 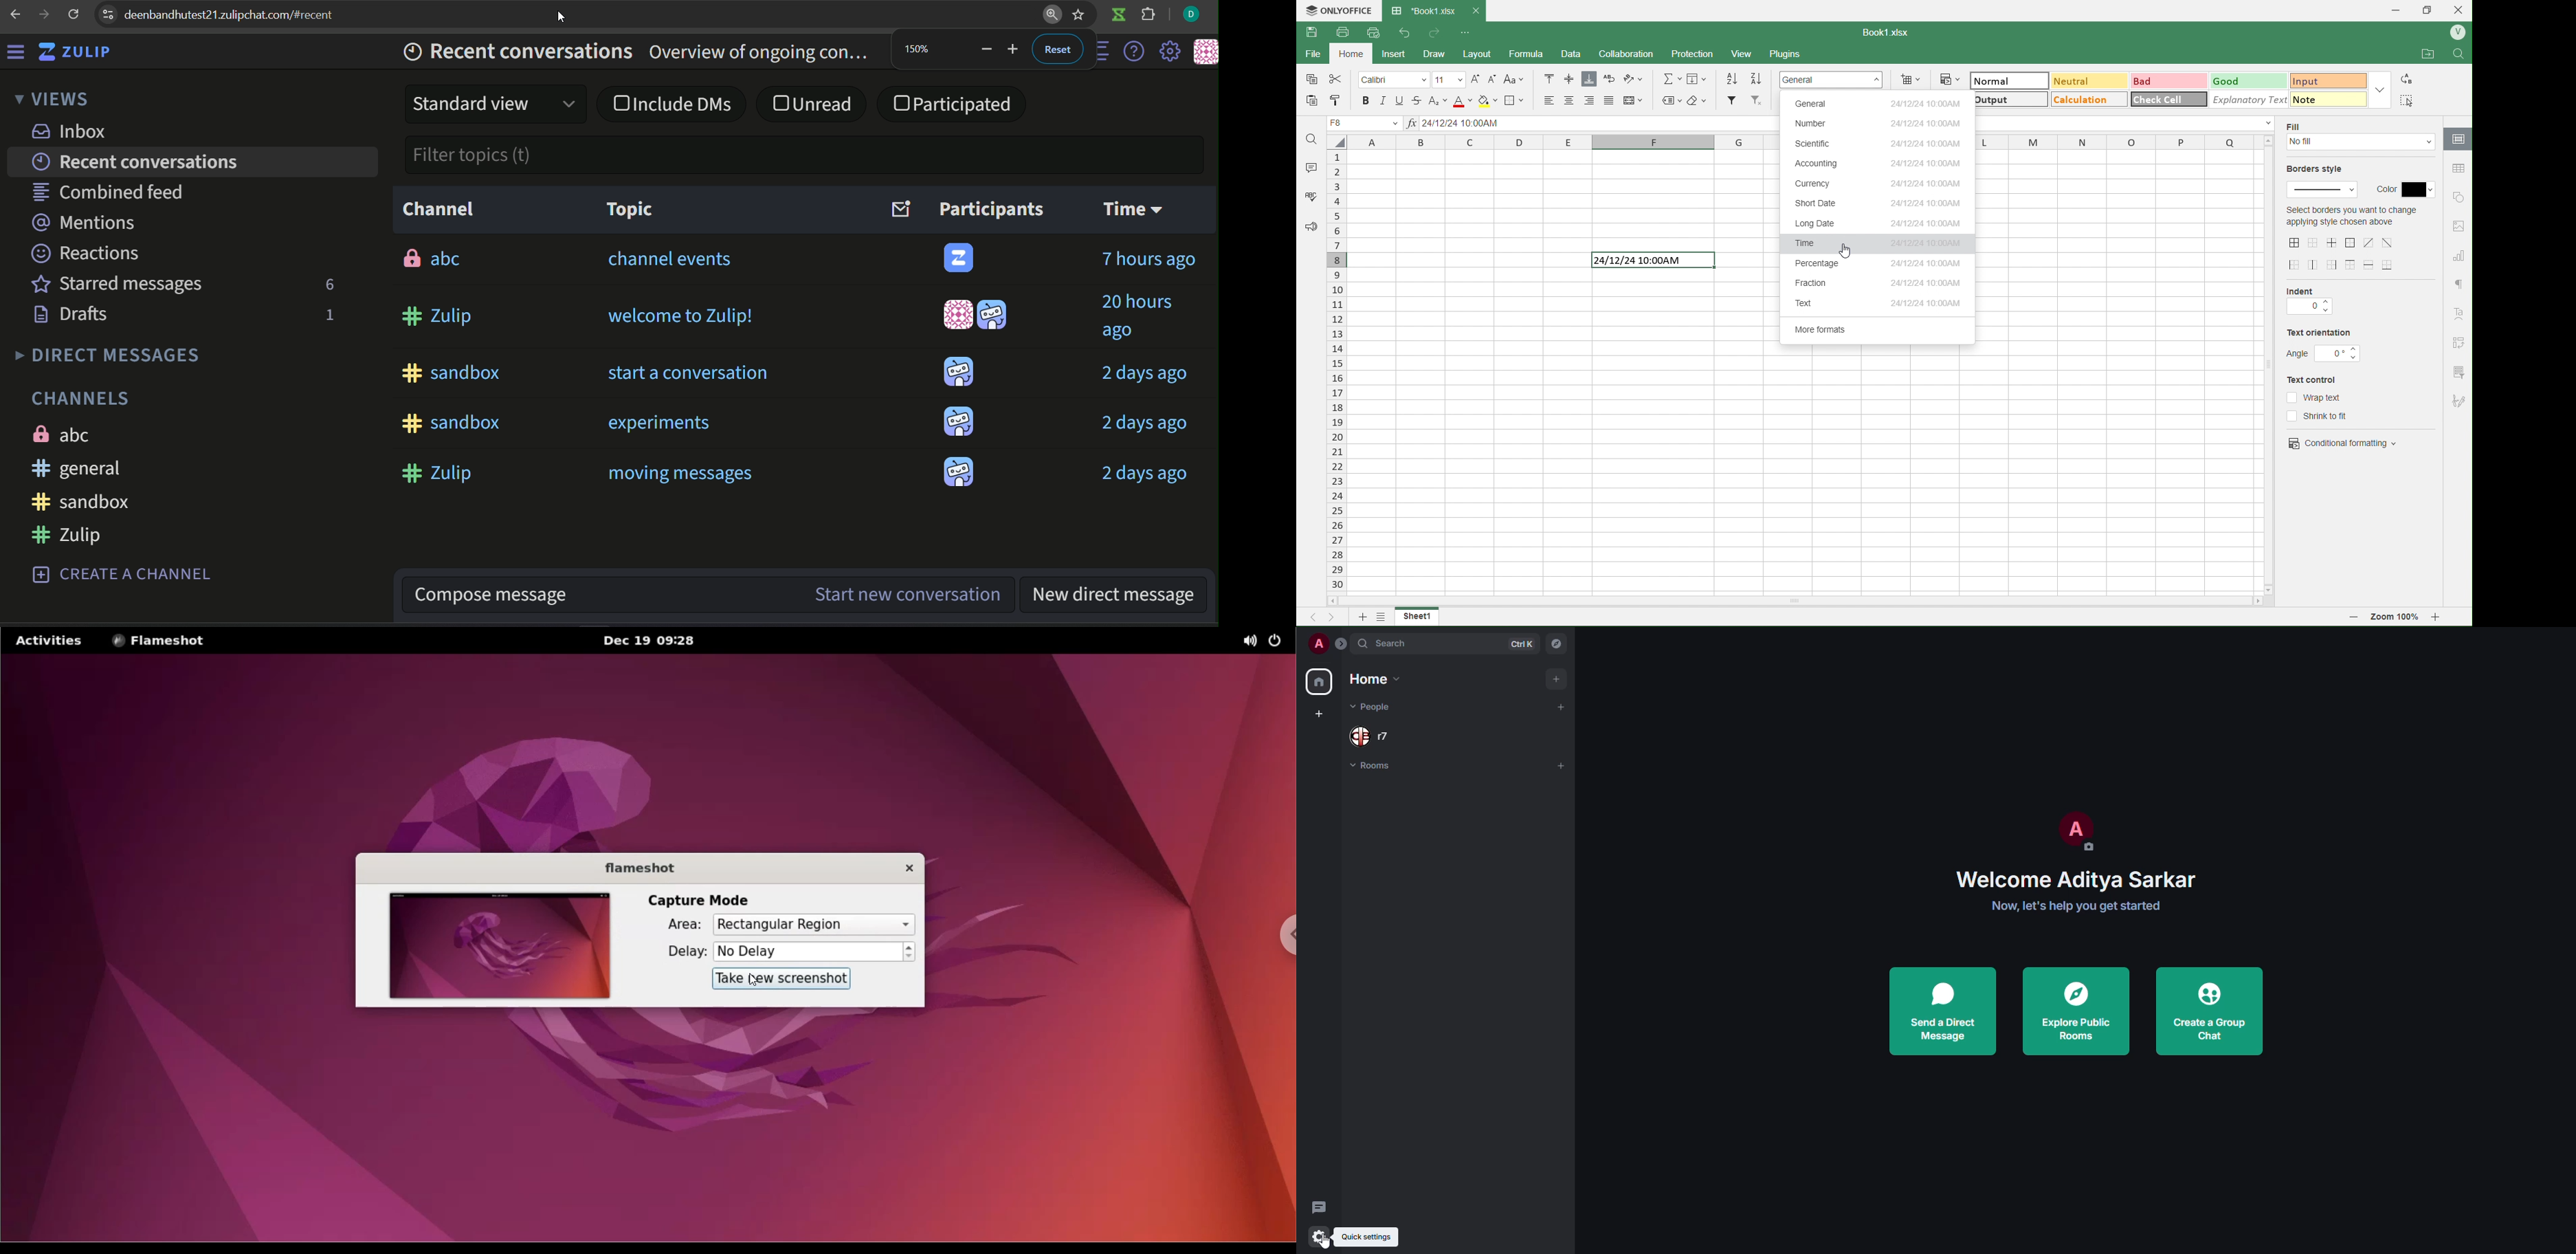 What do you see at coordinates (85, 398) in the screenshot?
I see `CHANNELS` at bounding box center [85, 398].